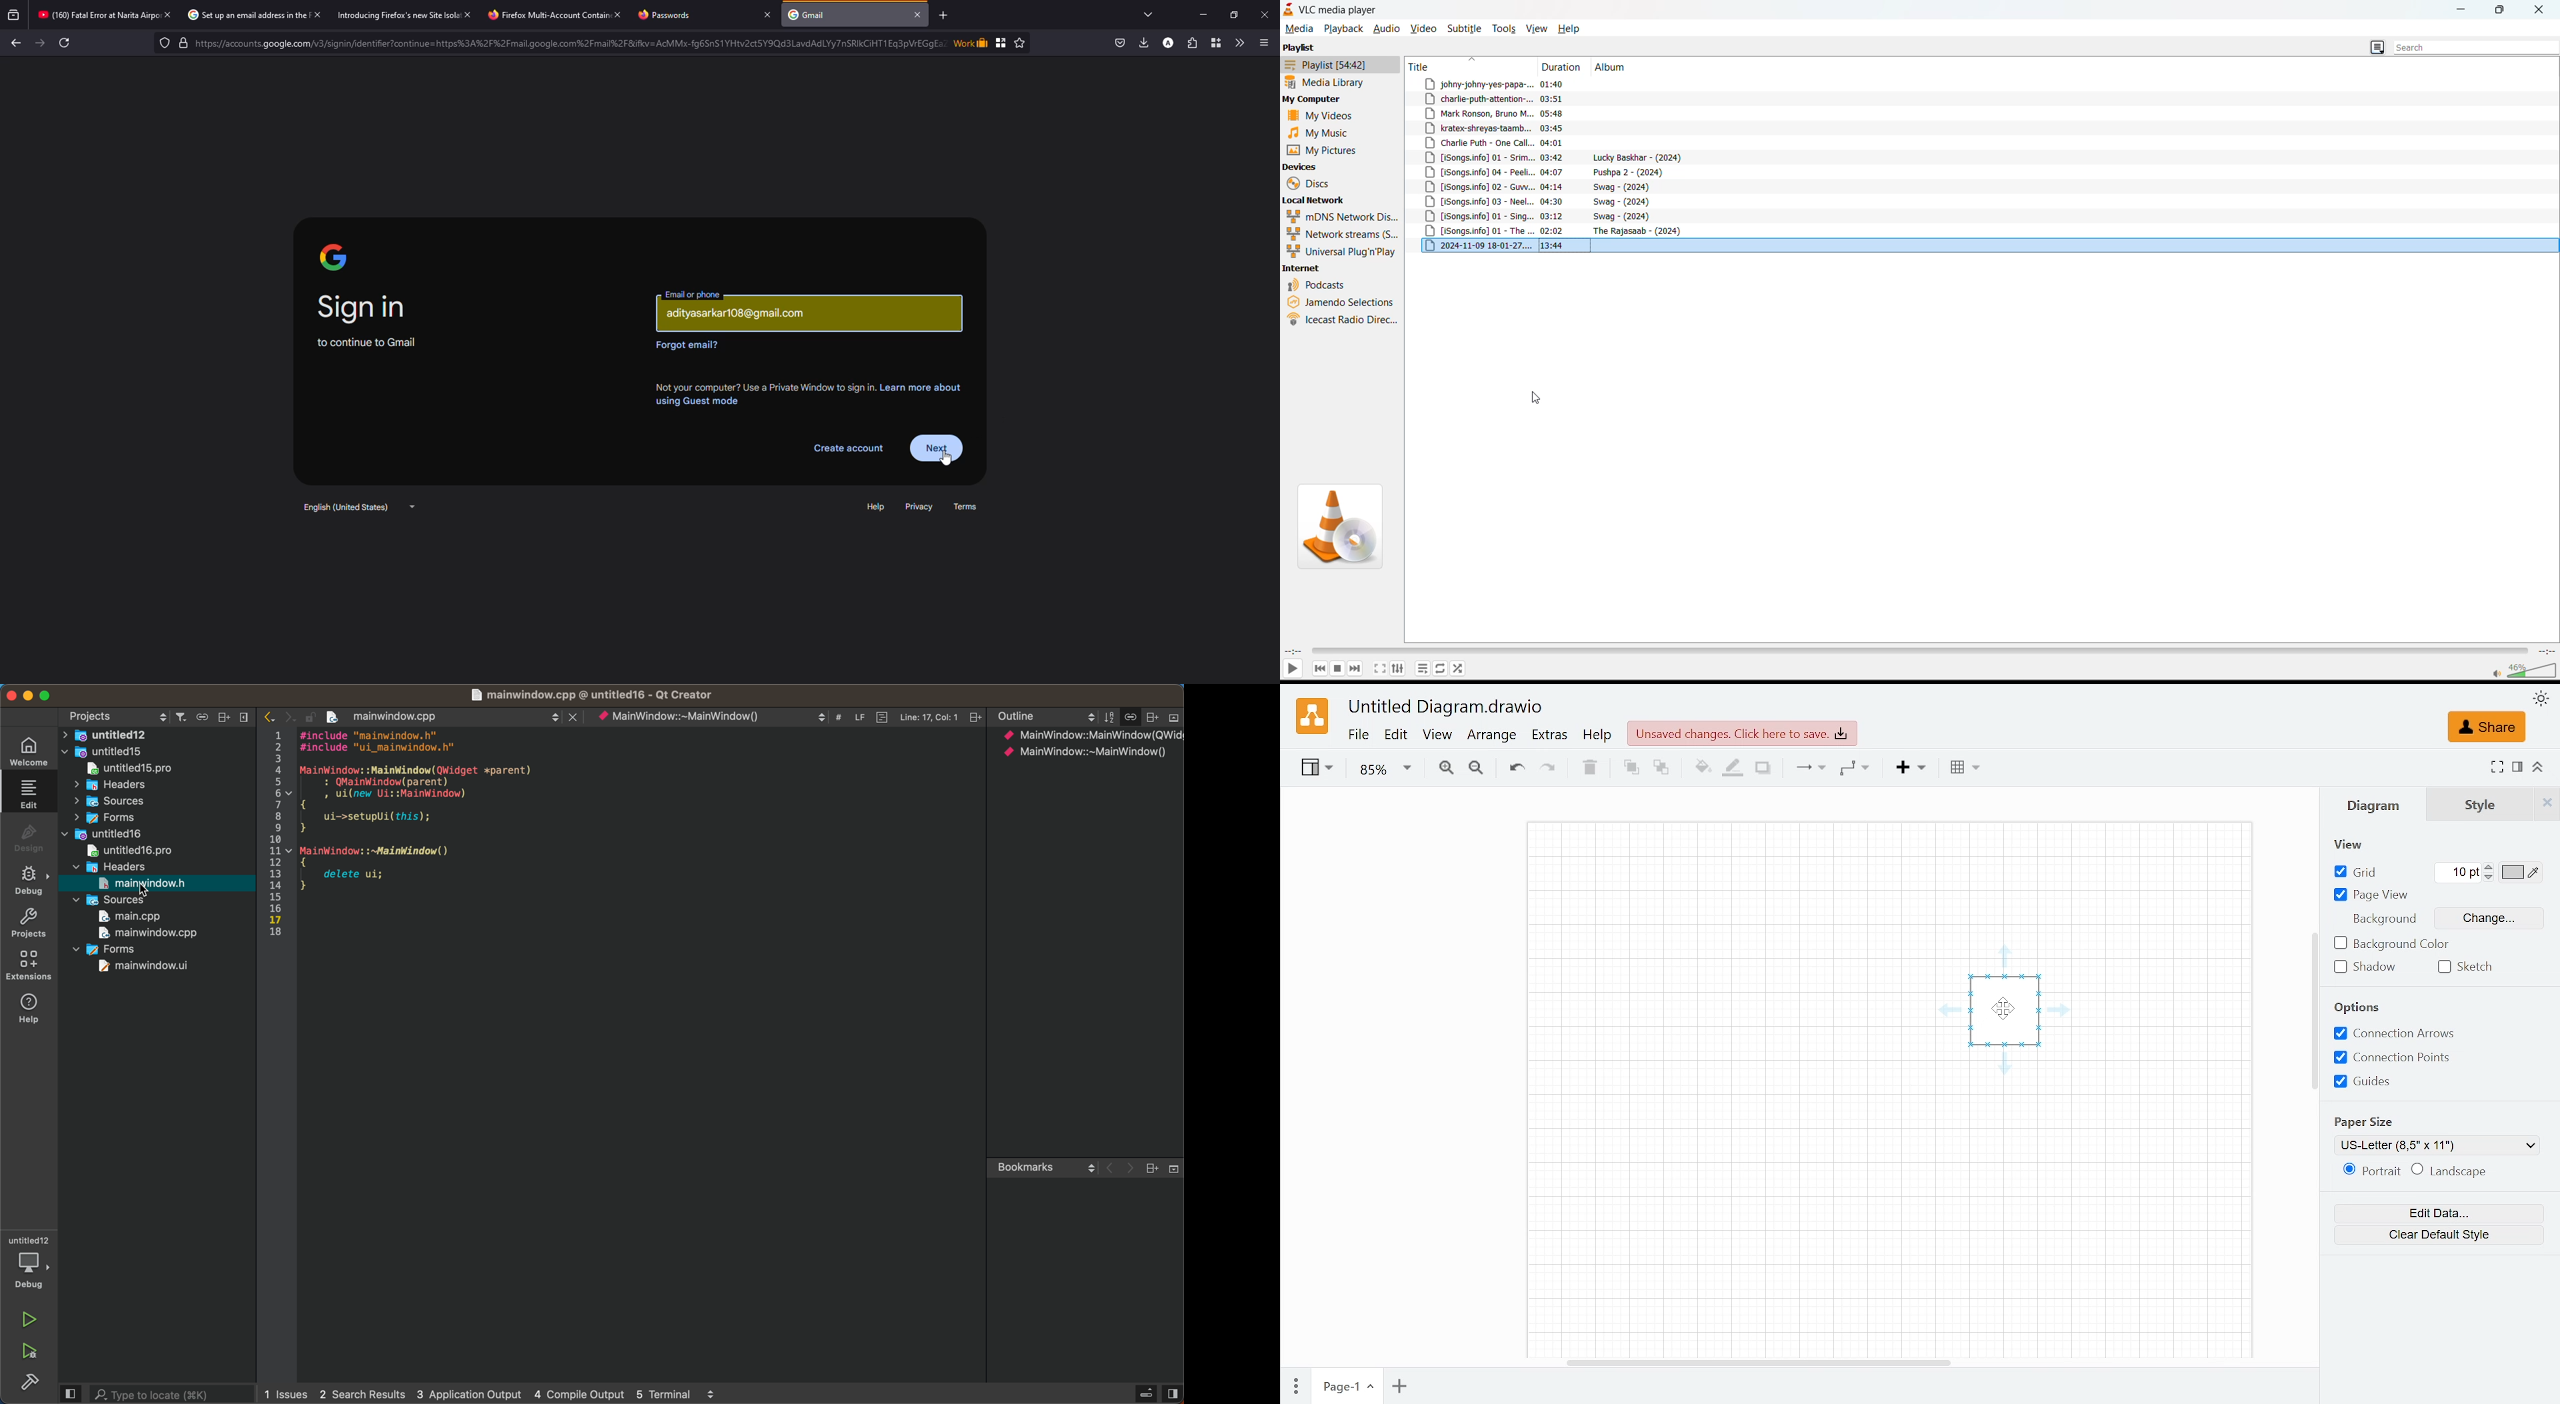 The width and height of the screenshot is (2576, 1428). Describe the element at coordinates (276, 828) in the screenshot. I see `numbers` at that location.